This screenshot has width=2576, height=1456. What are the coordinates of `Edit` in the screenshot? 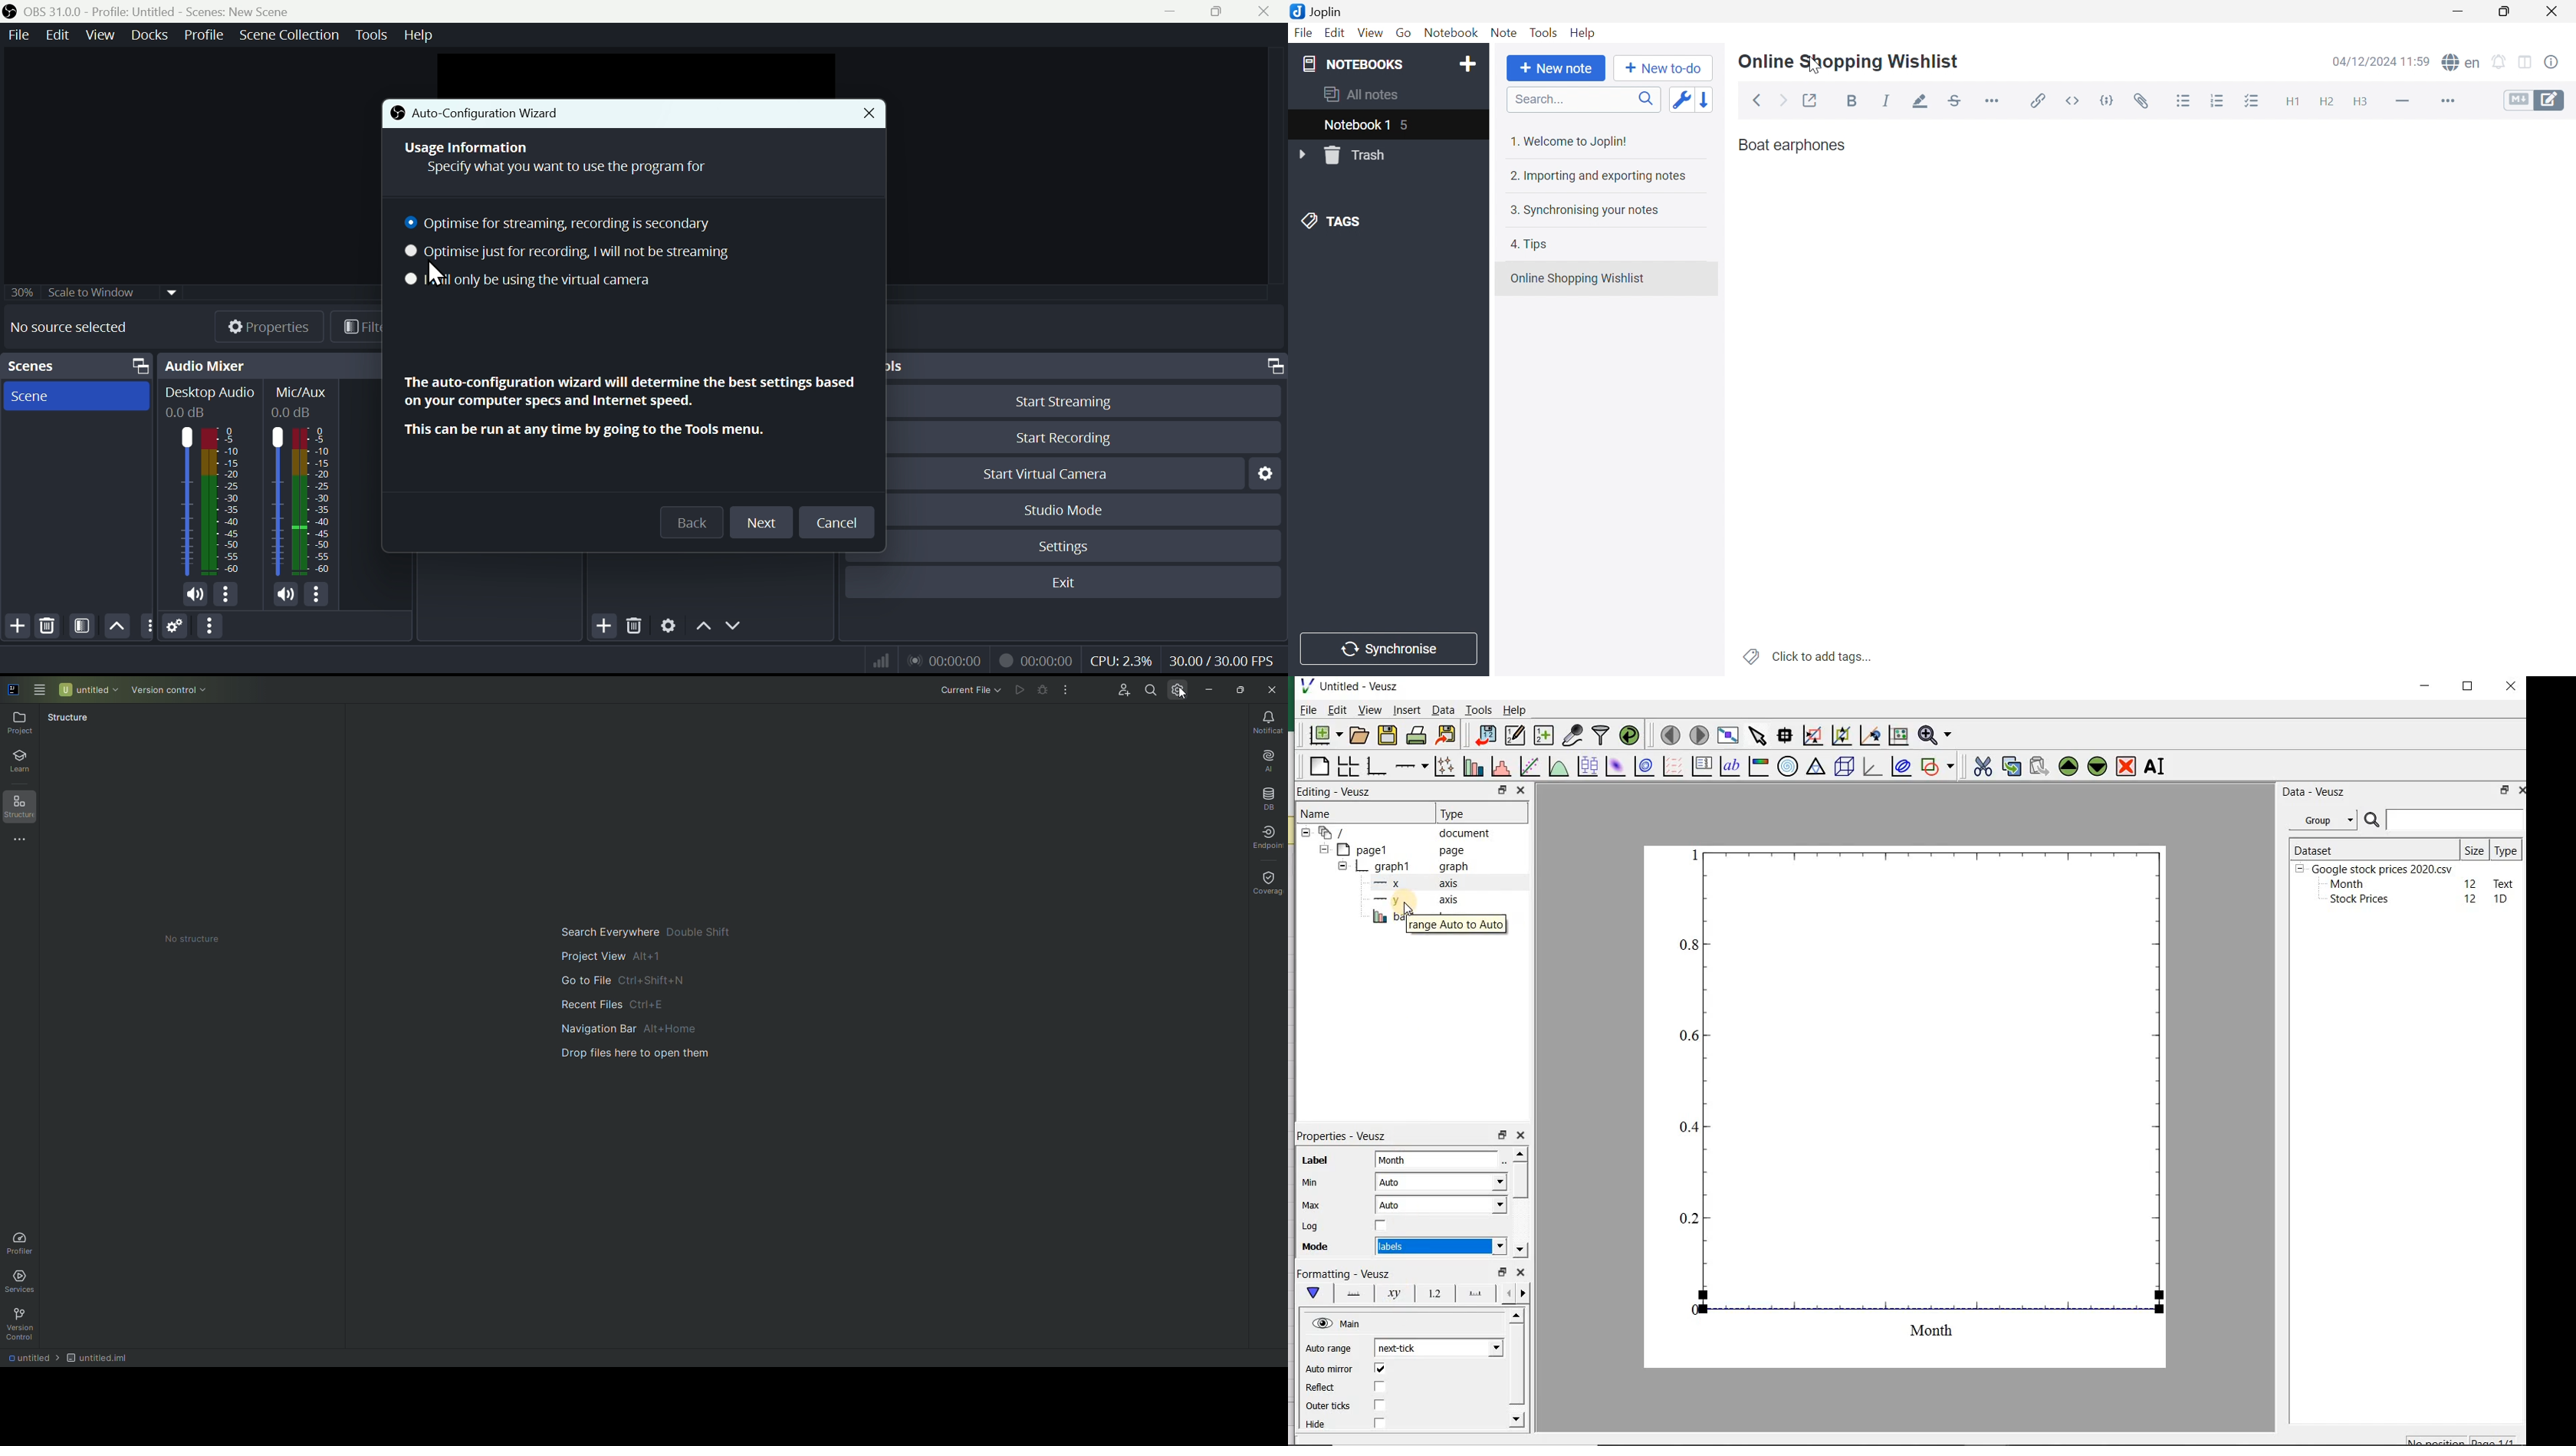 It's located at (1336, 33).